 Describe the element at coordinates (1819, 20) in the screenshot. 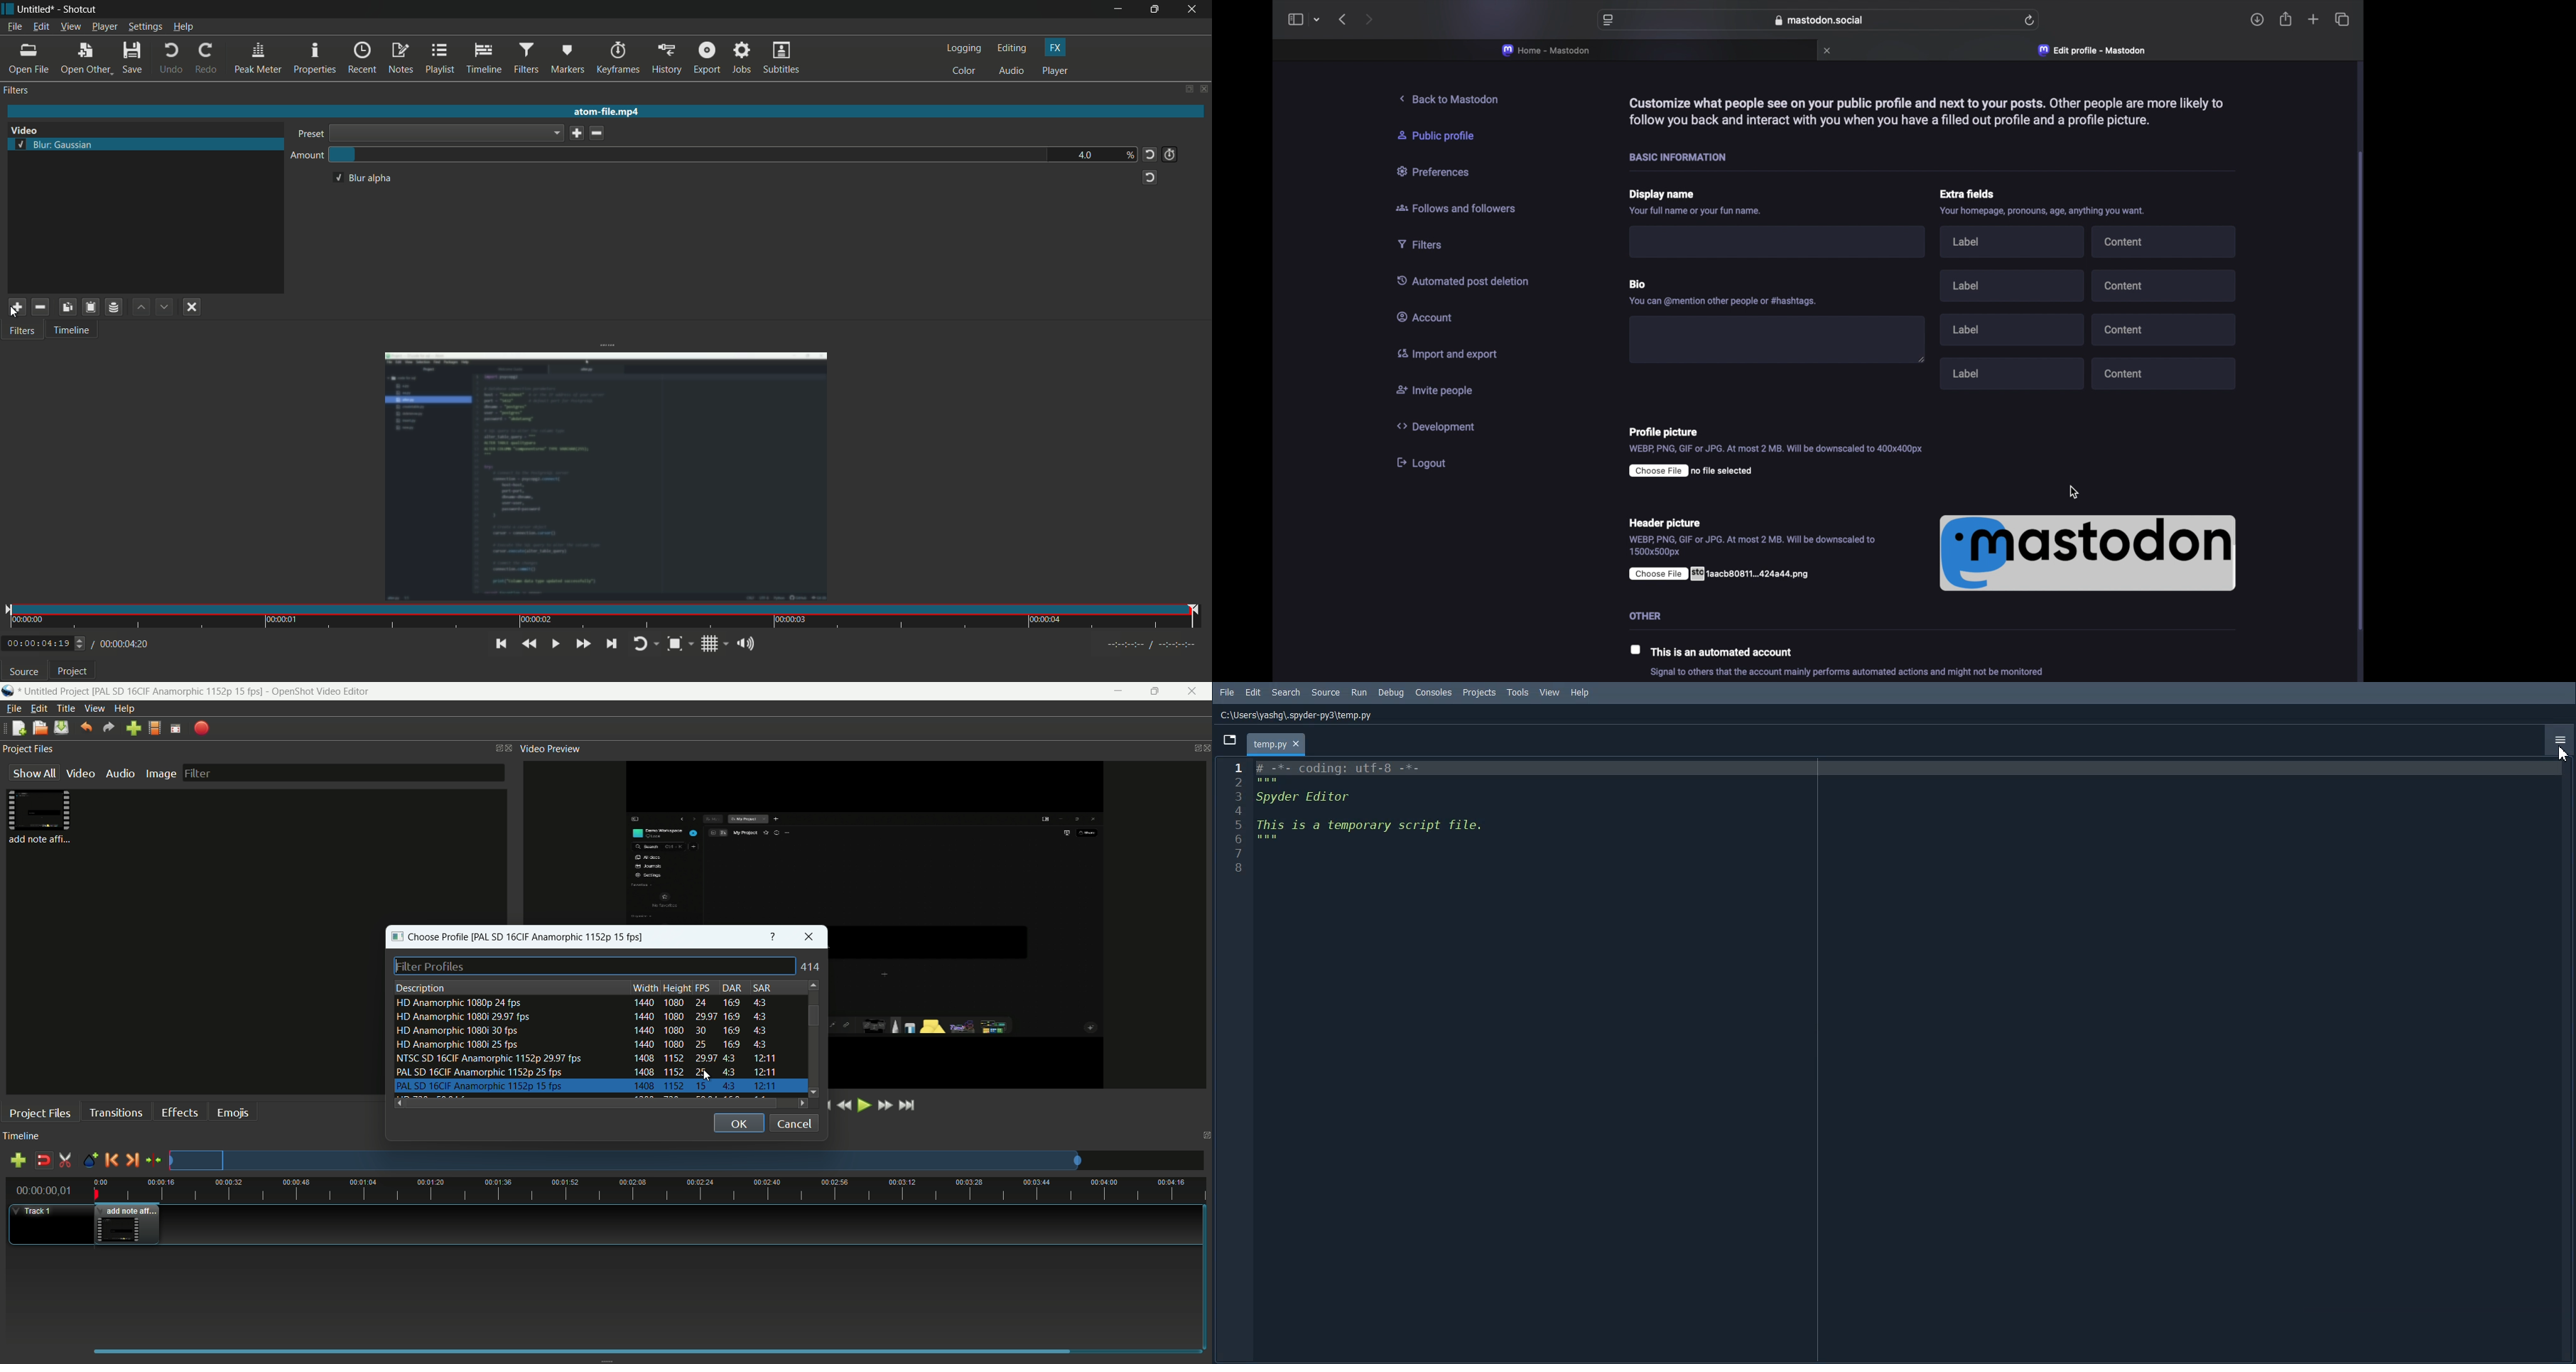

I see `web address` at that location.